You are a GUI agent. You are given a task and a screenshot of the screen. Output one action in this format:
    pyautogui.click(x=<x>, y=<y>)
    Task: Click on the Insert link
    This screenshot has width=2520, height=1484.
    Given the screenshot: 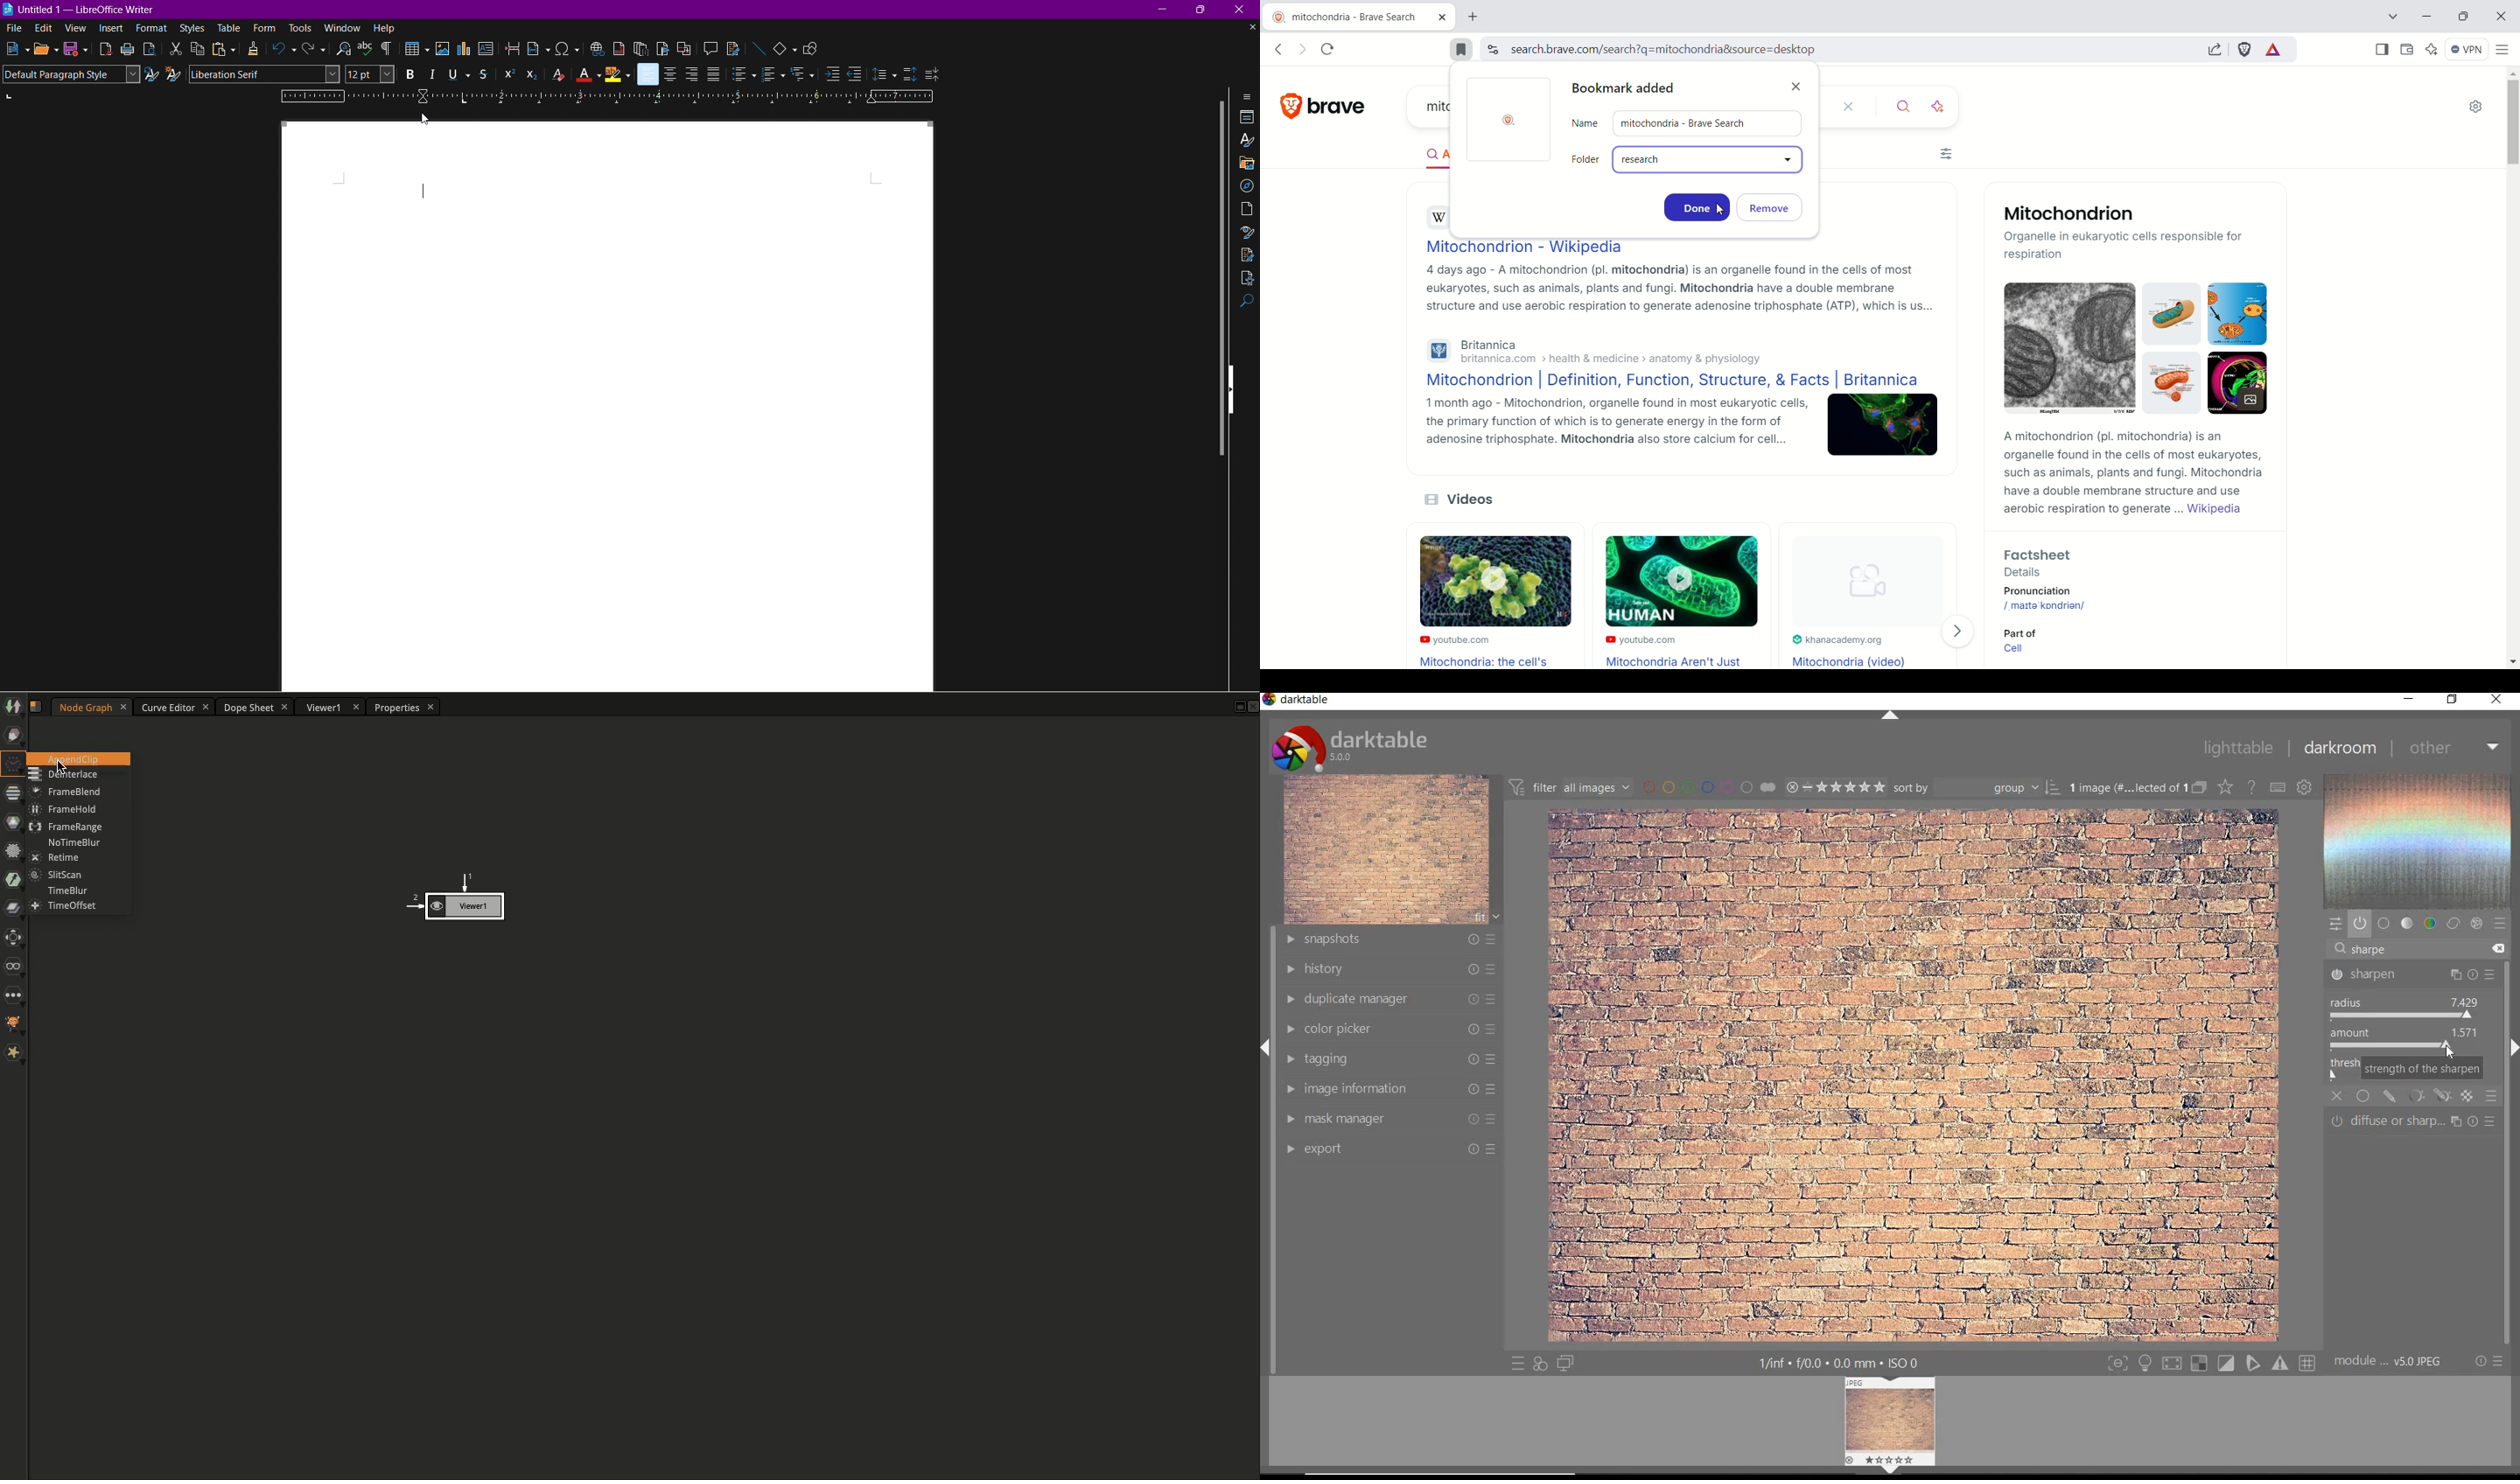 What is the action you would take?
    pyautogui.click(x=596, y=47)
    